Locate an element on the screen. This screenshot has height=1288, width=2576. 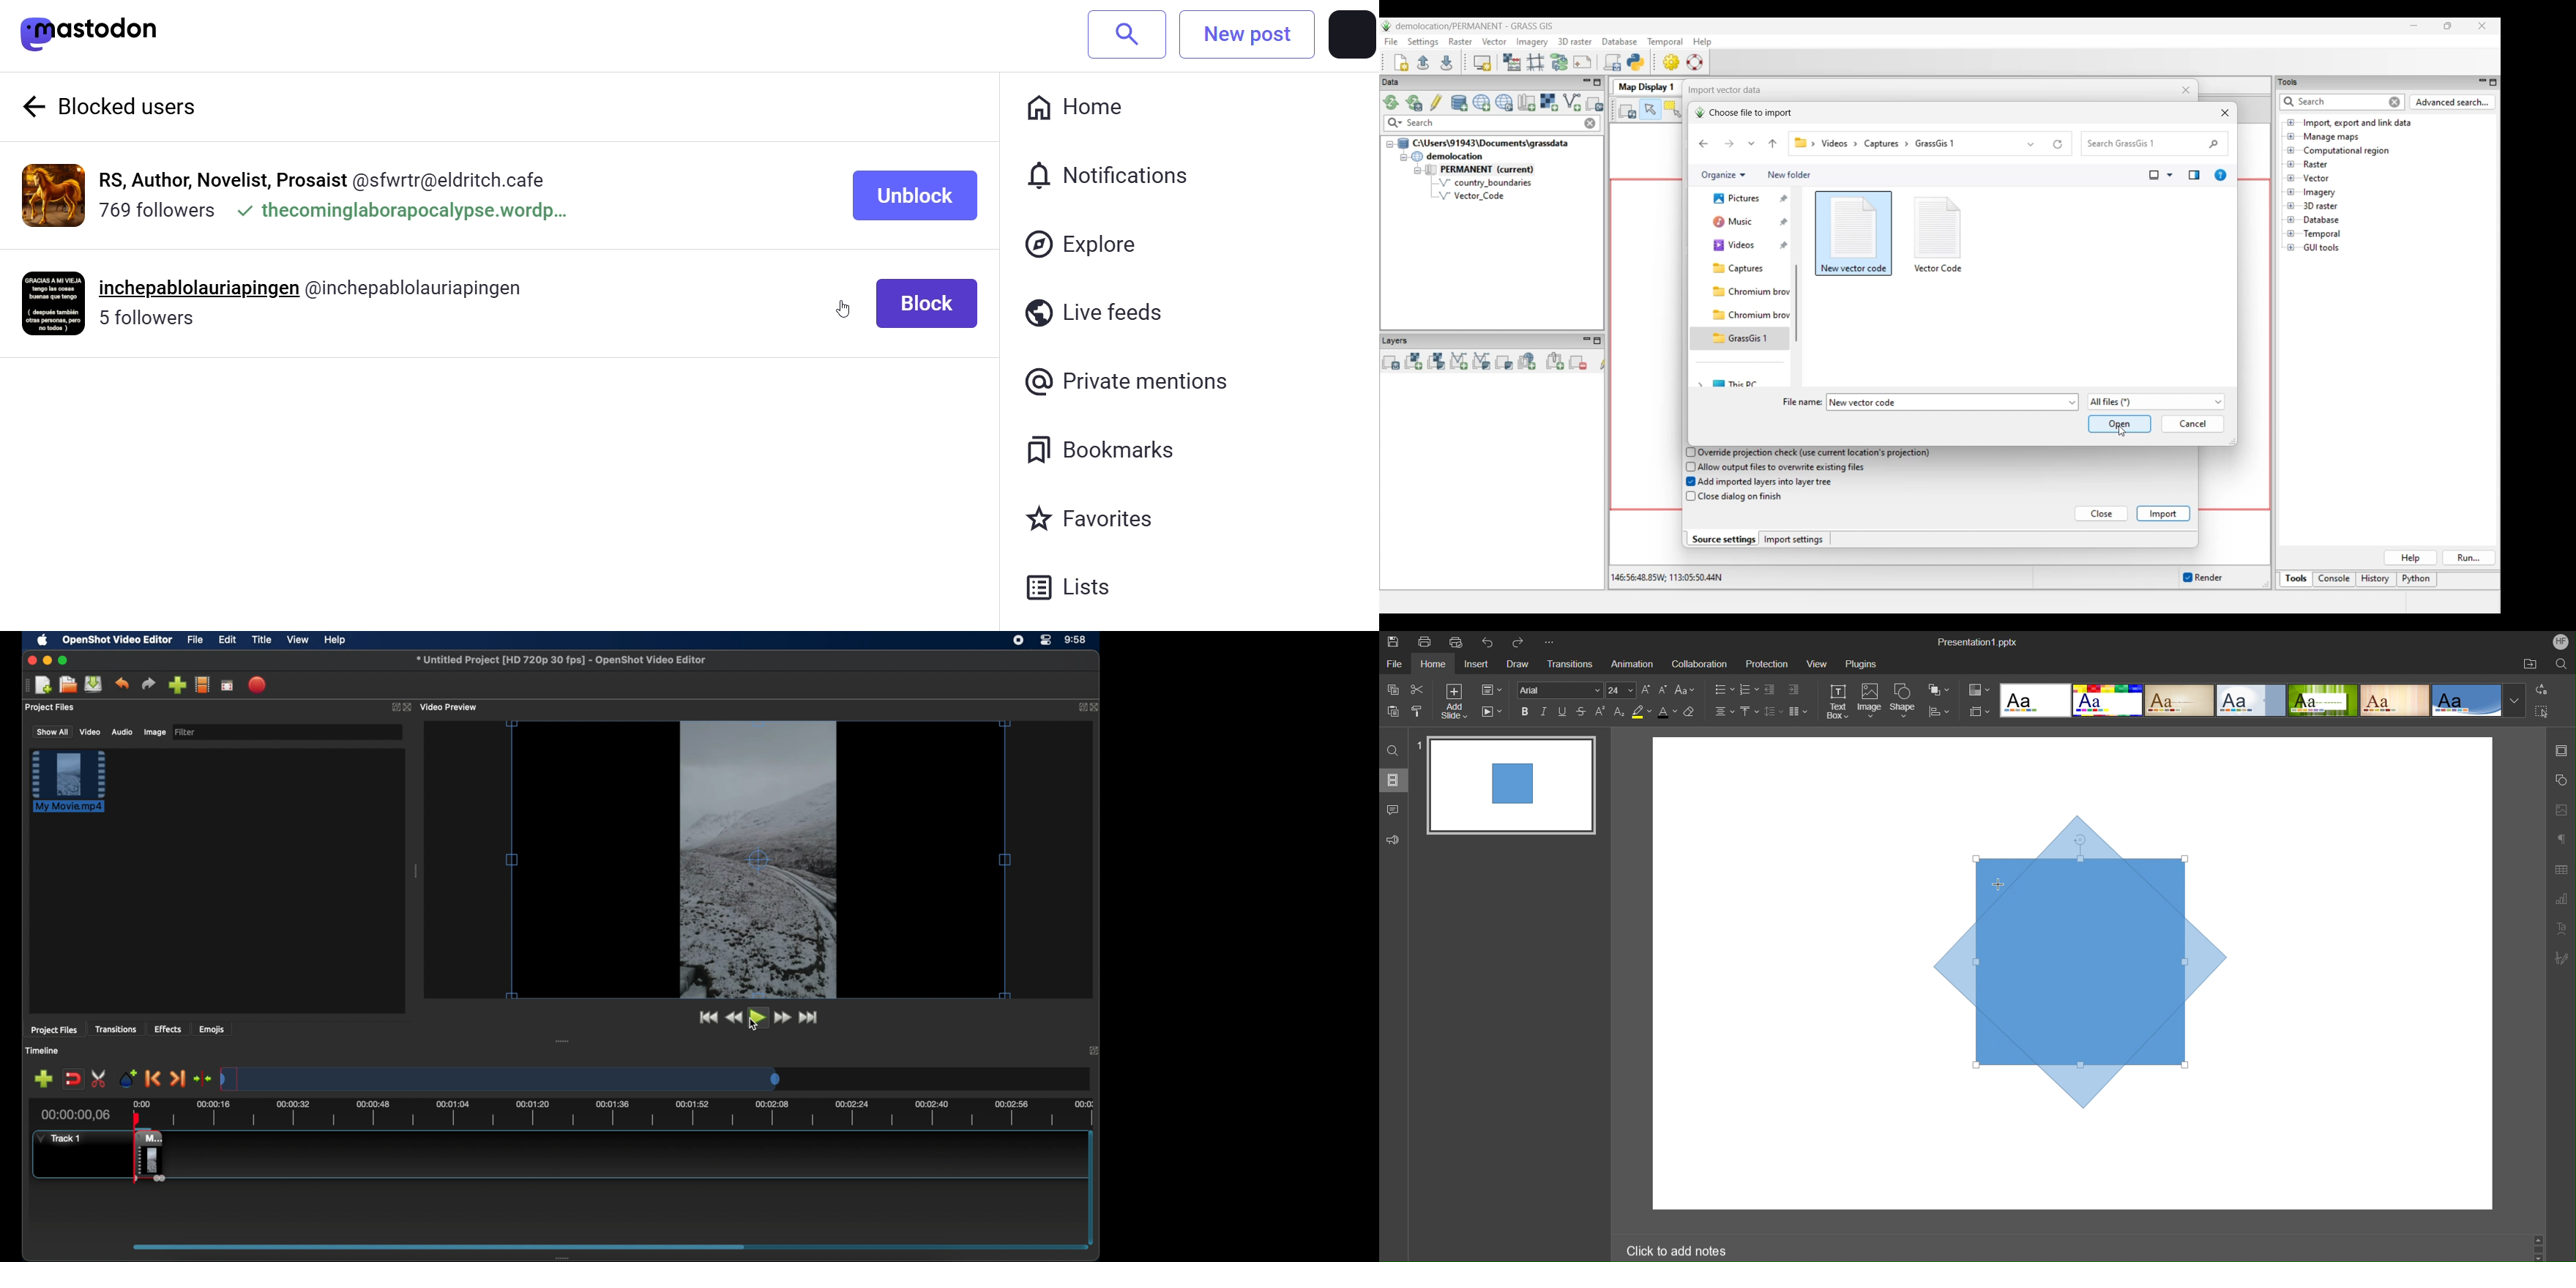
Quick Print is located at coordinates (1456, 640).